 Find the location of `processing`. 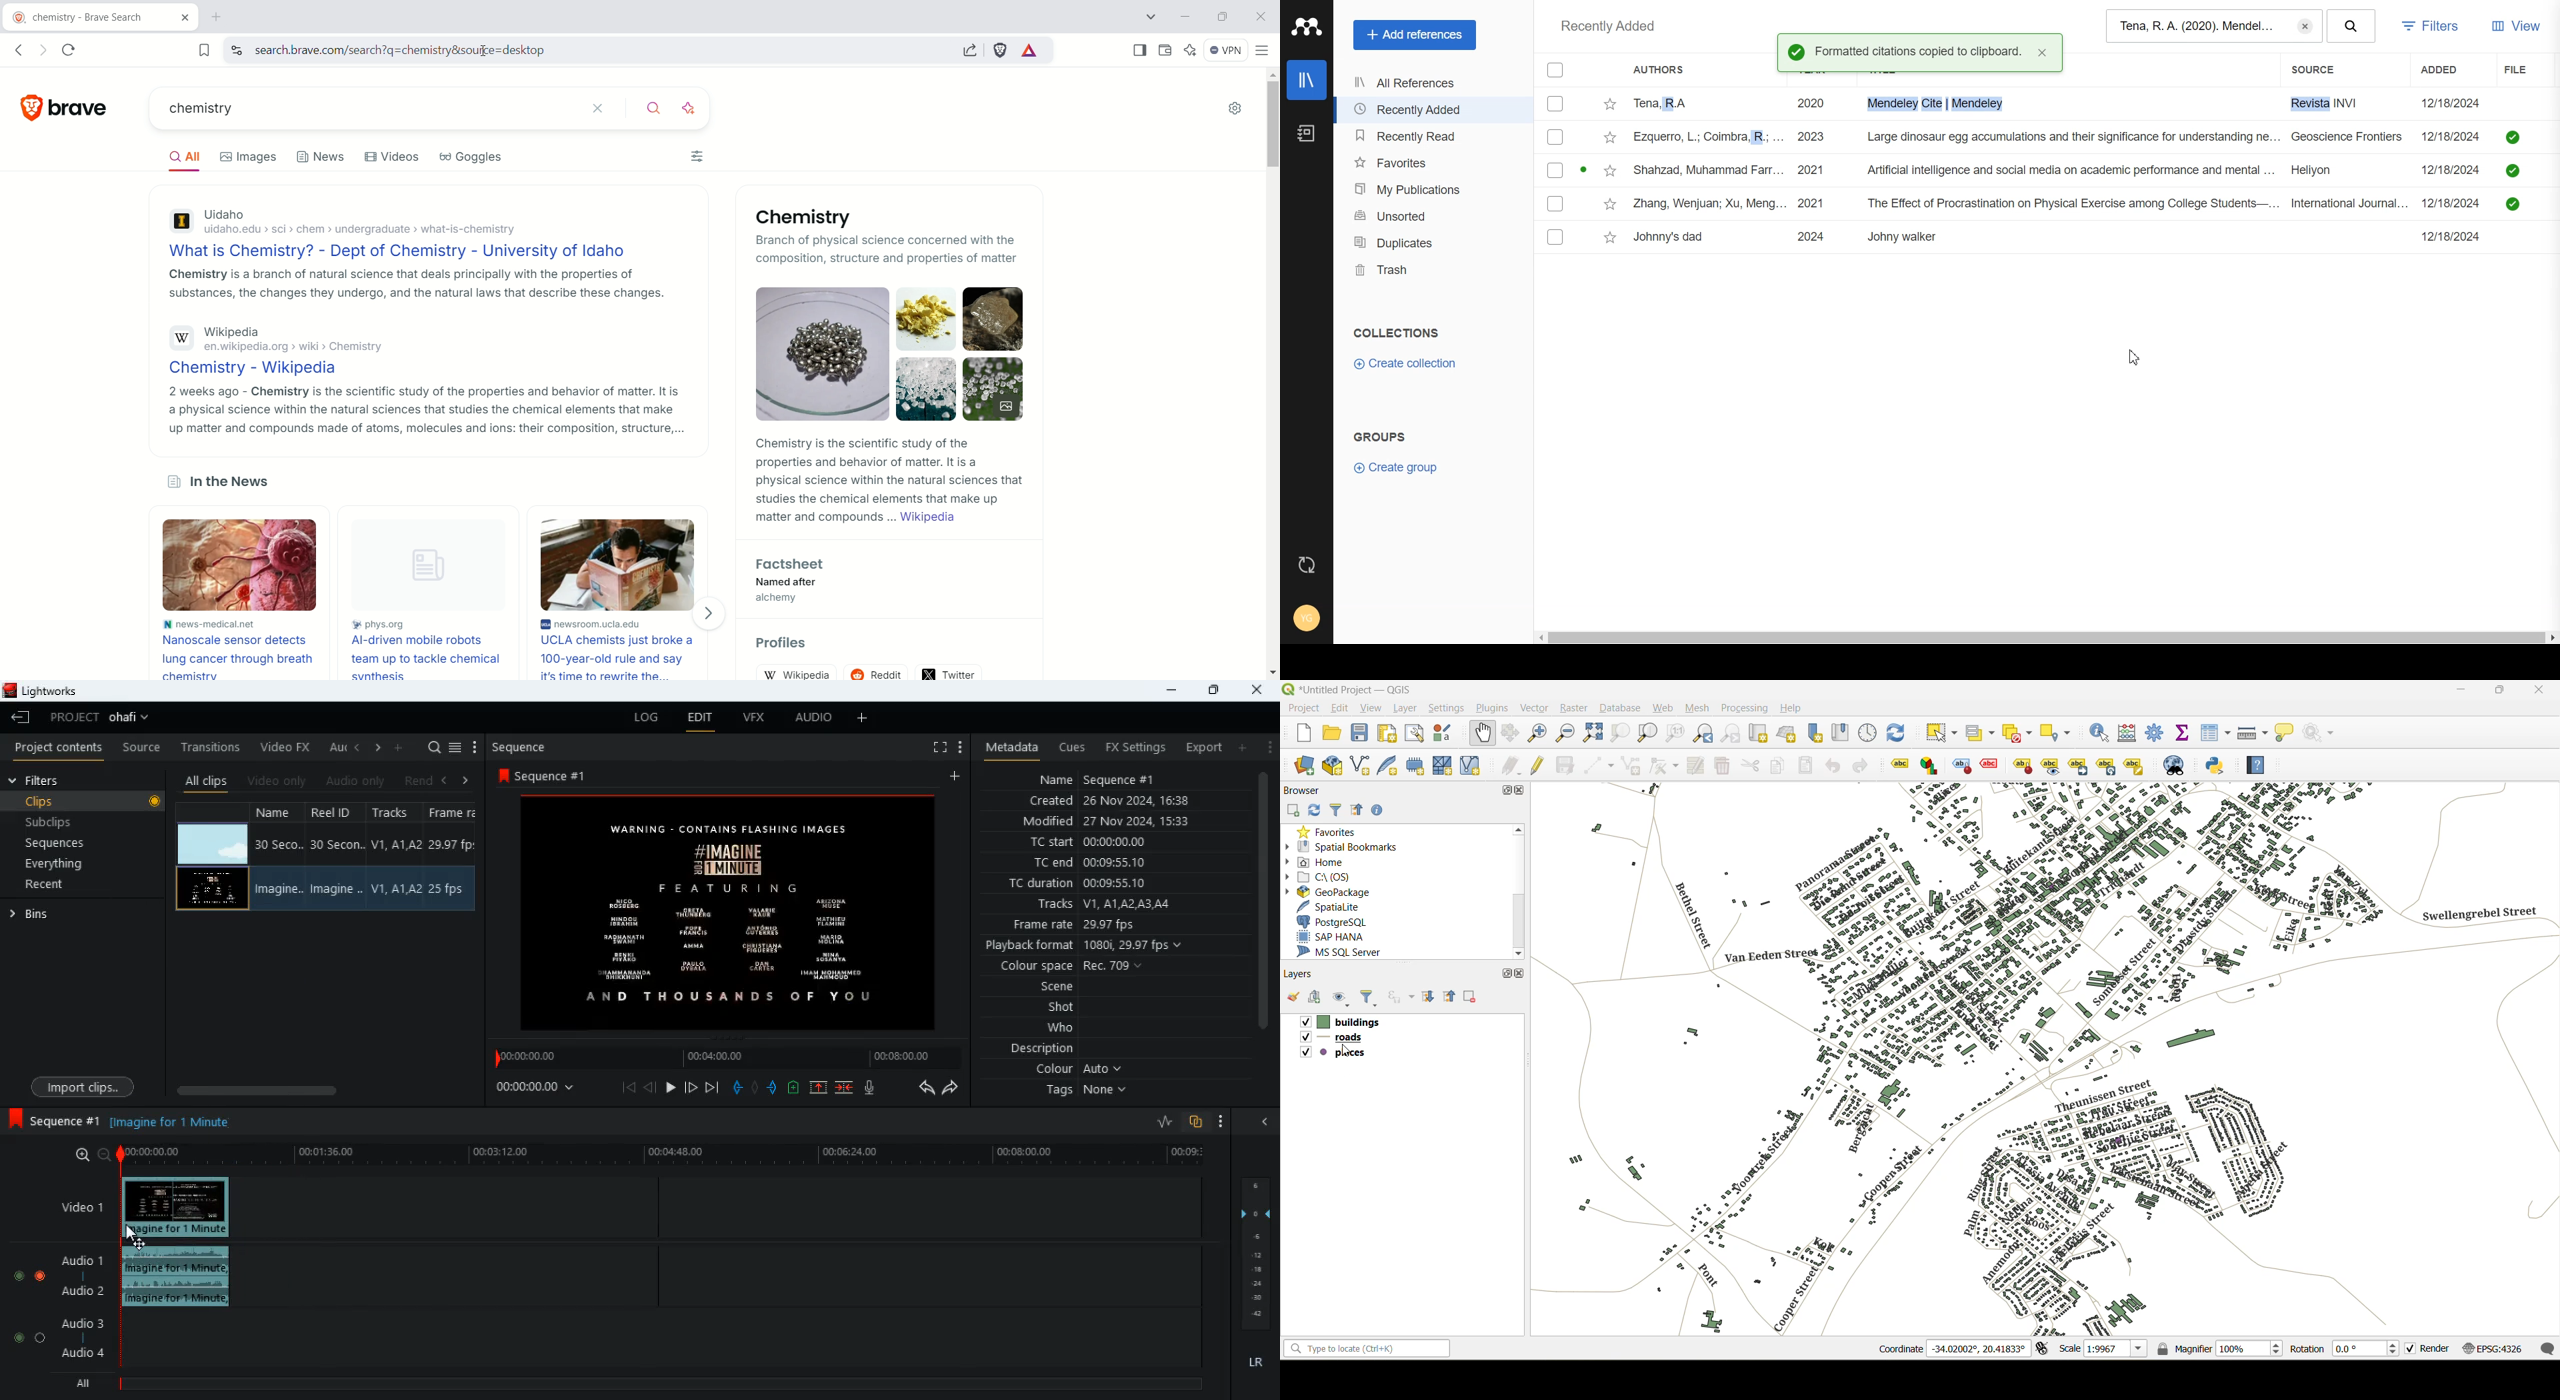

processing is located at coordinates (1747, 708).